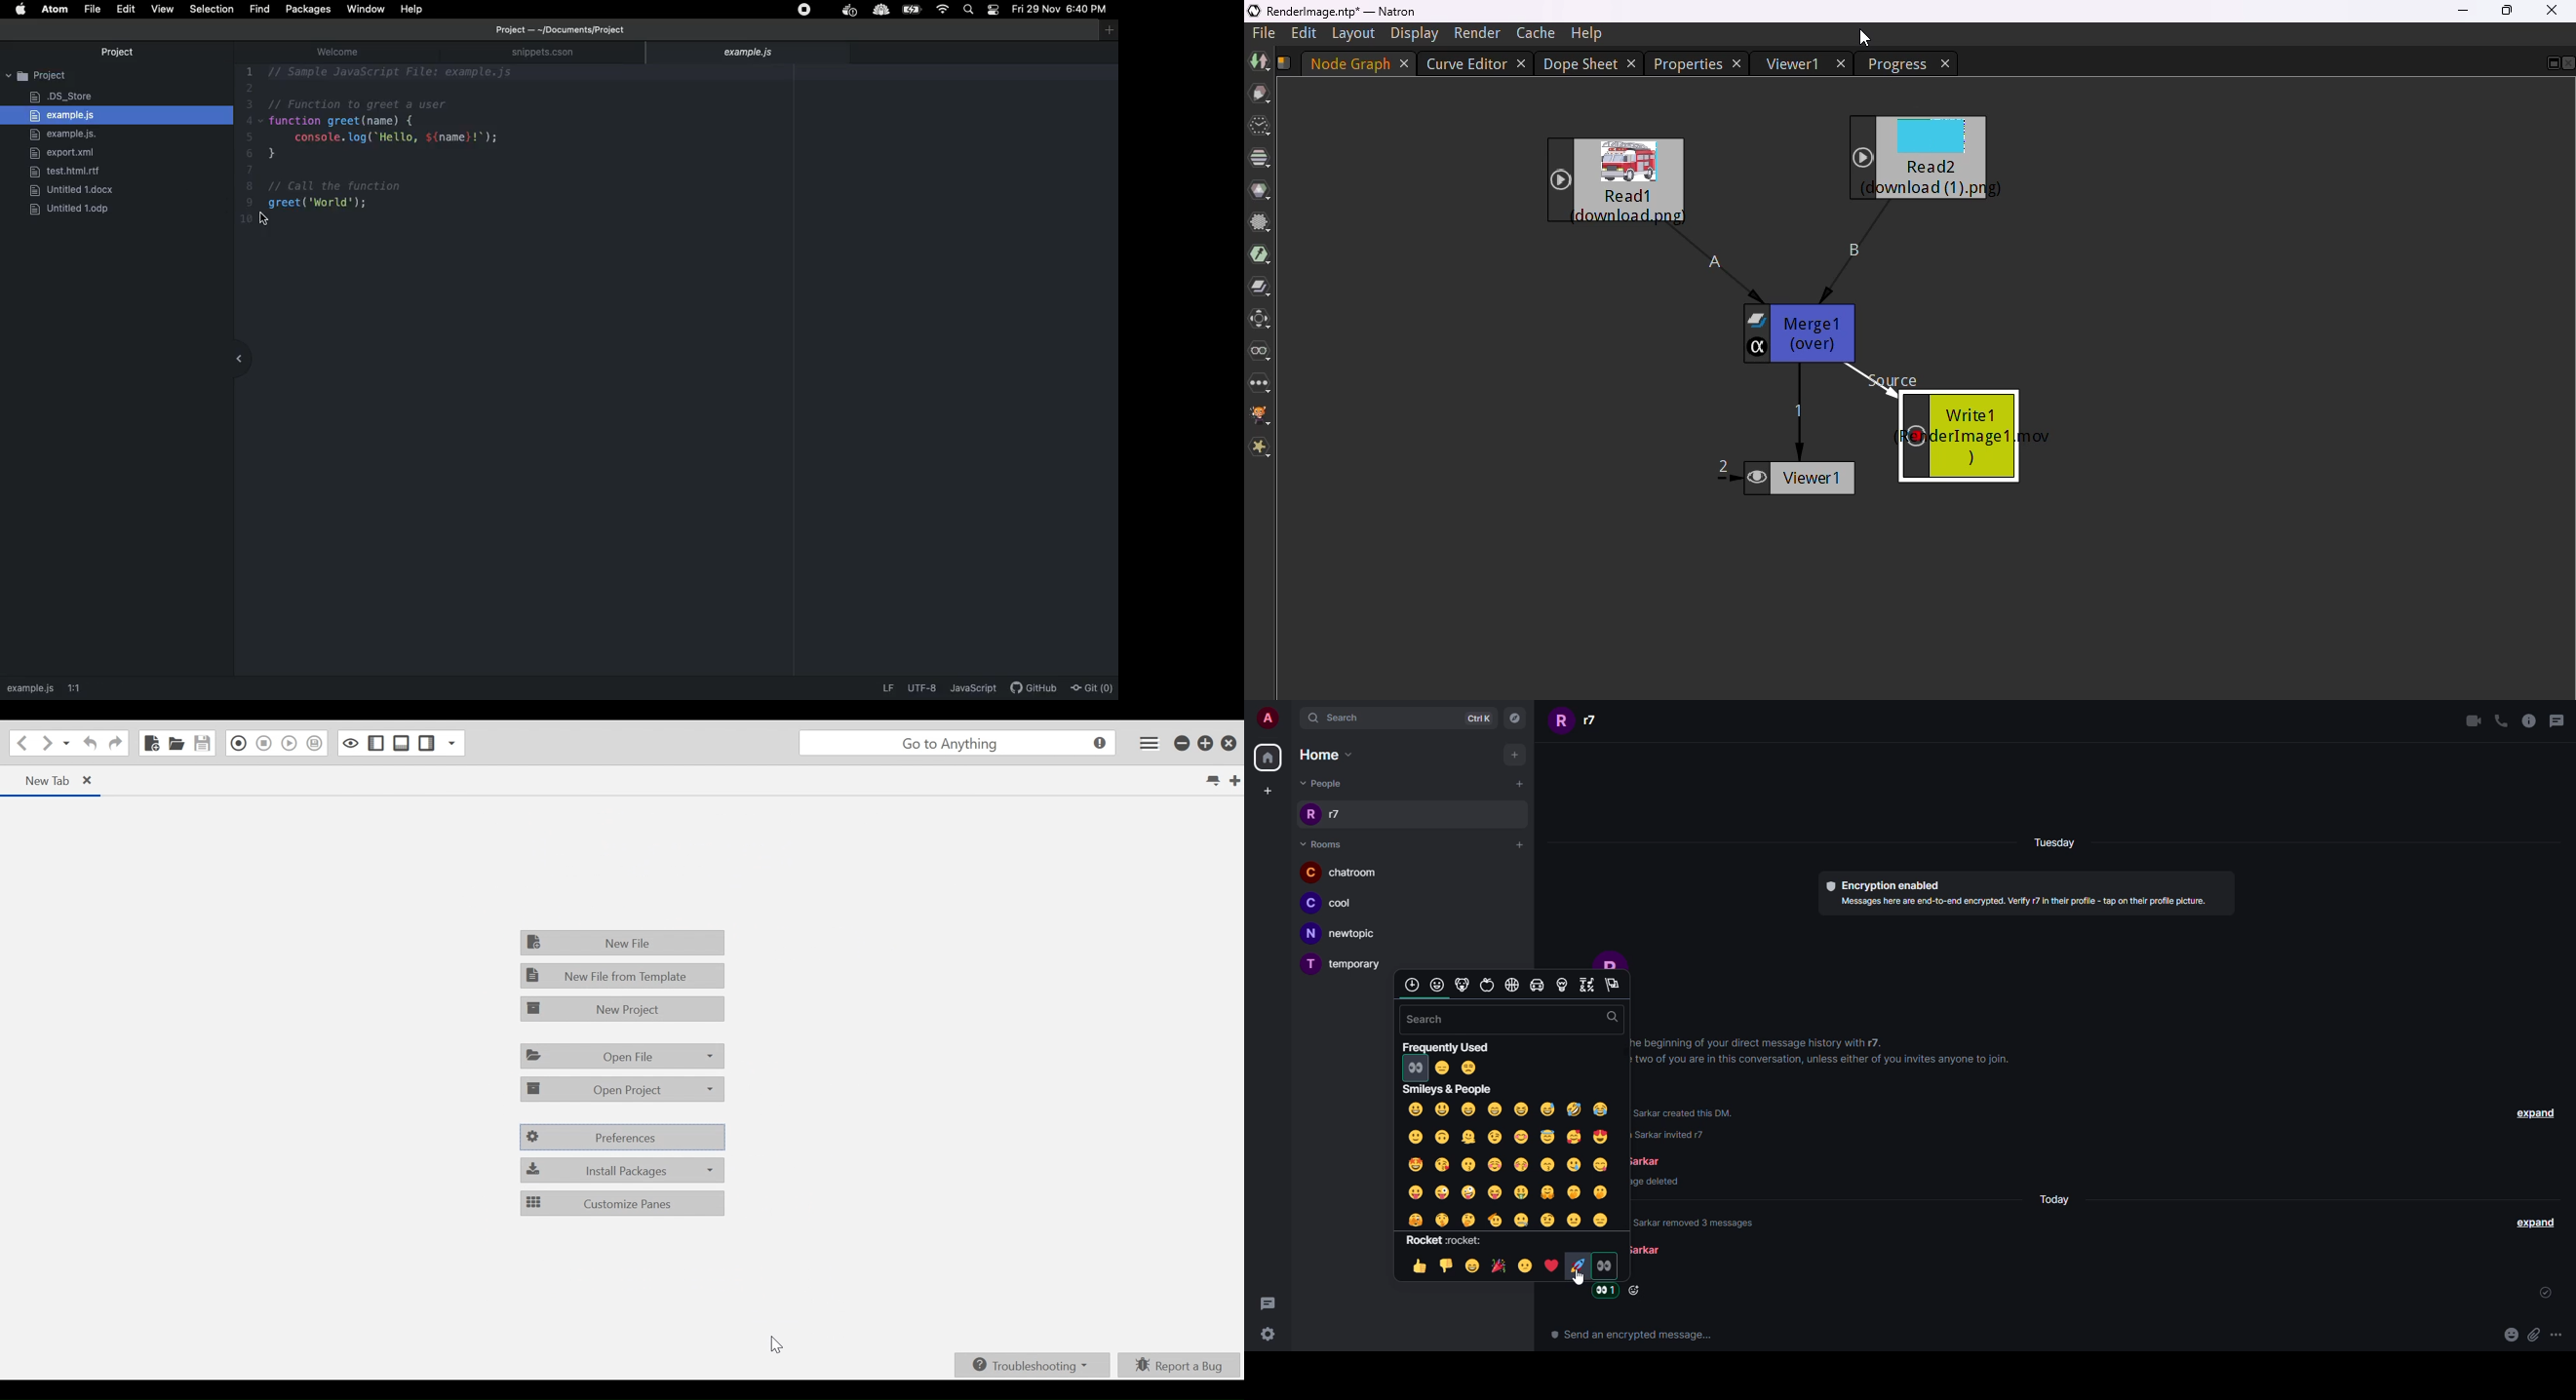  What do you see at coordinates (1828, 1054) in the screenshot?
I see `info` at bounding box center [1828, 1054].